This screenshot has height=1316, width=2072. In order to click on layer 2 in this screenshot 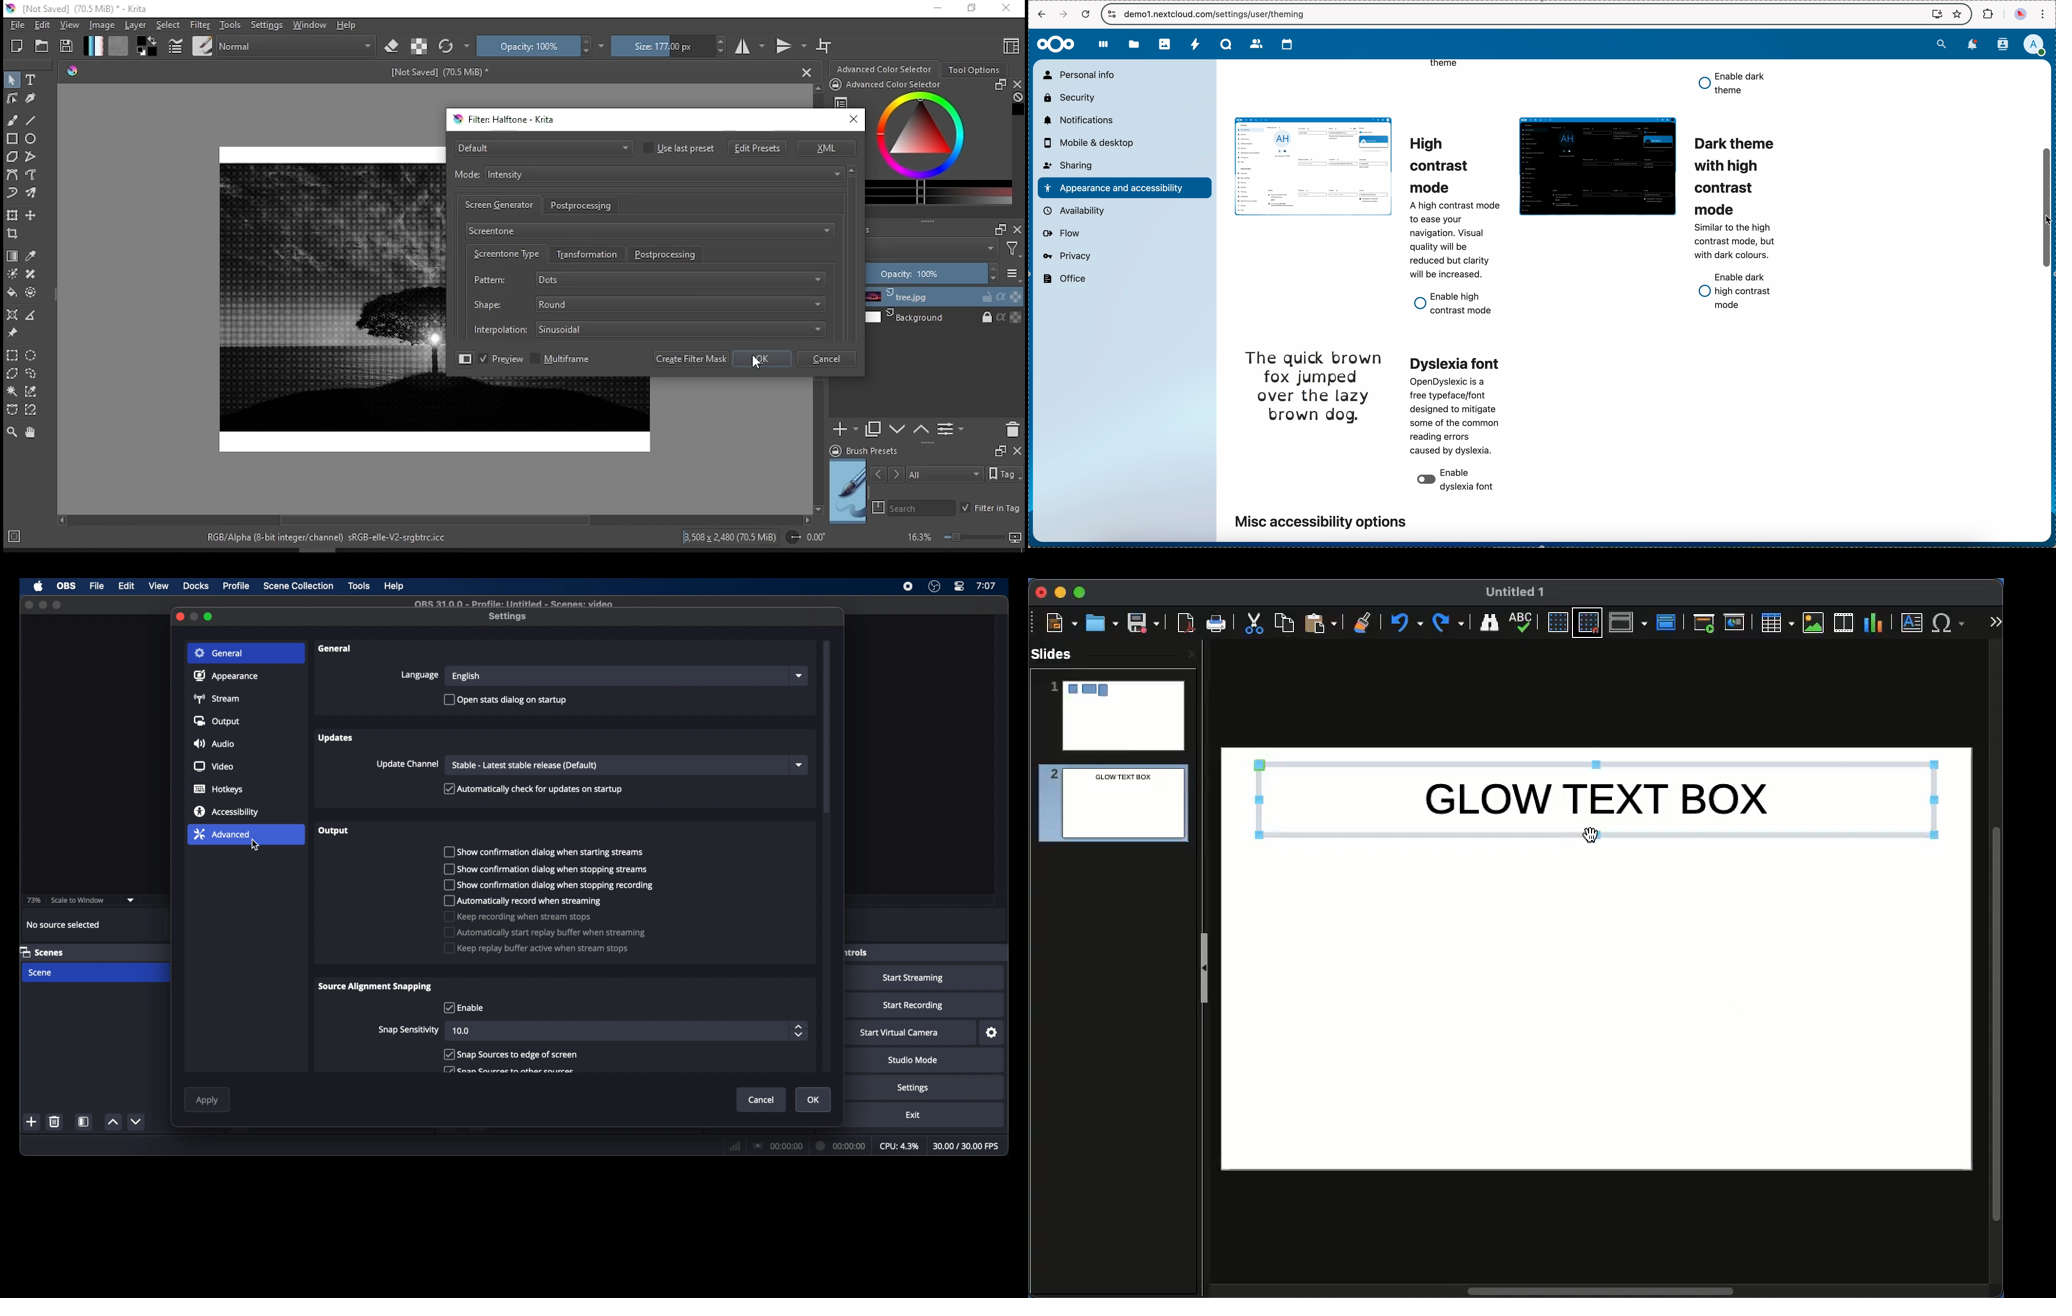, I will do `click(948, 318)`.